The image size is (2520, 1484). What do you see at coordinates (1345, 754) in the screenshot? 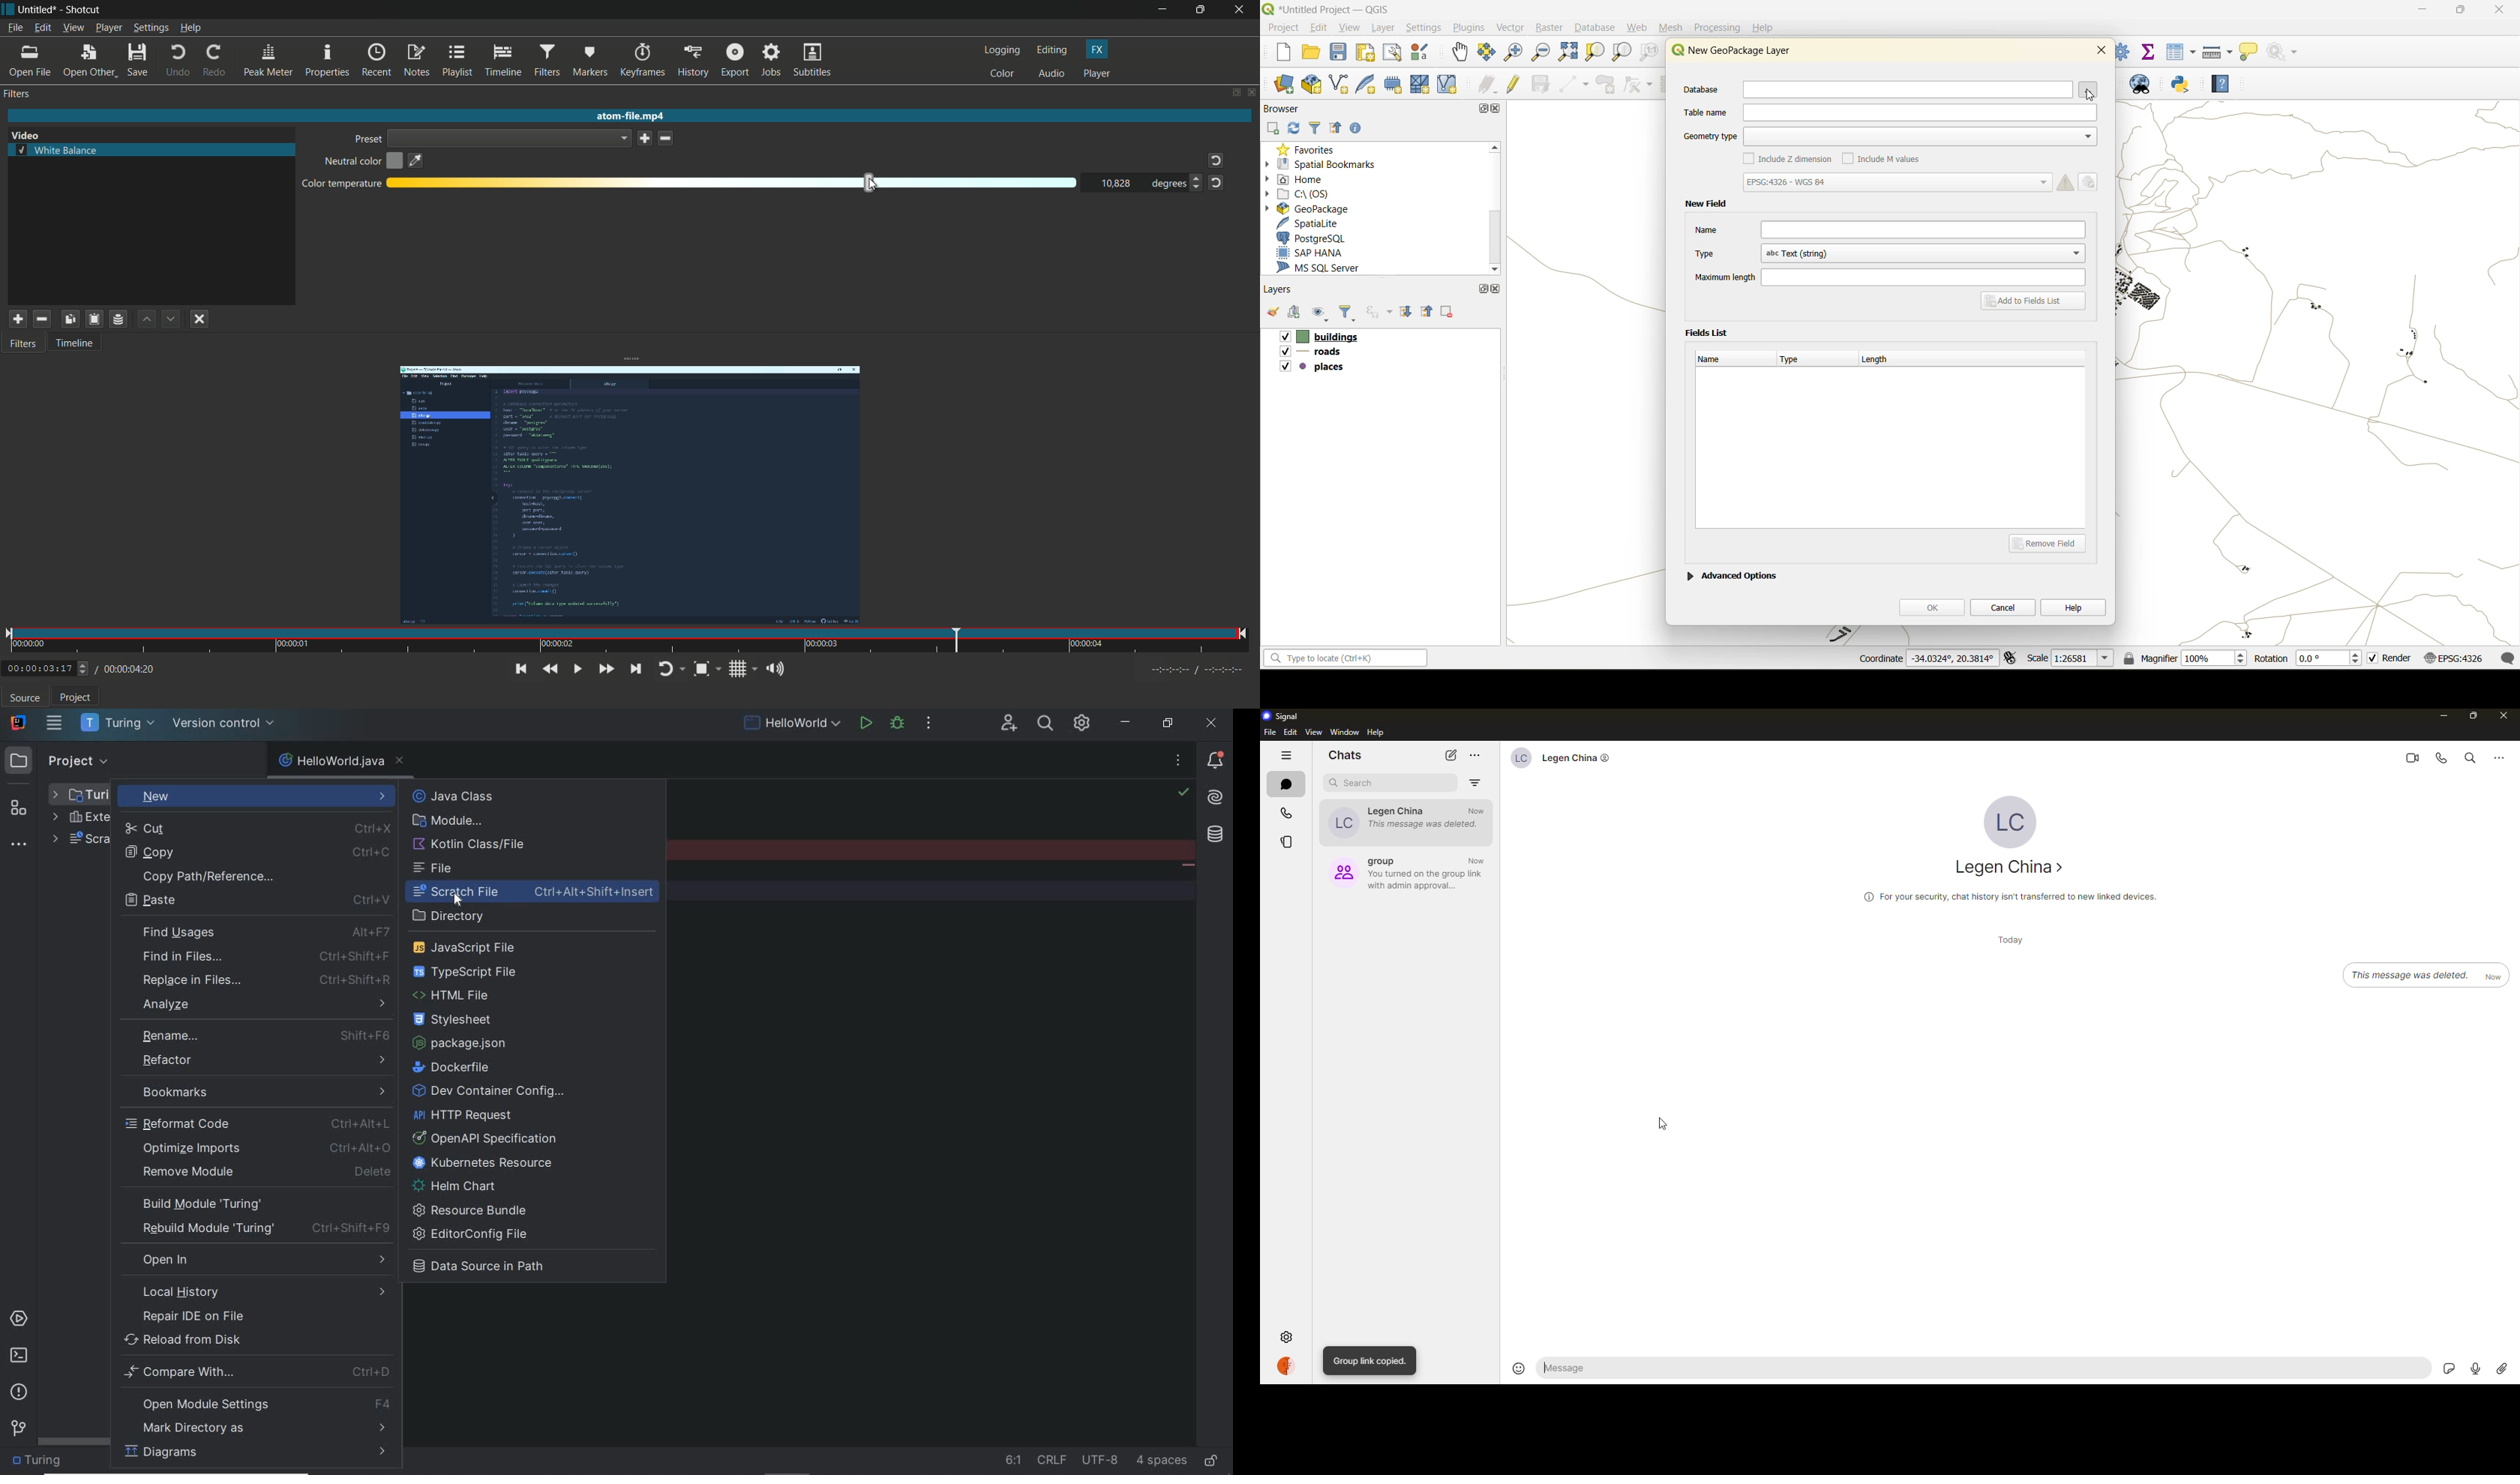
I see `chats` at bounding box center [1345, 754].